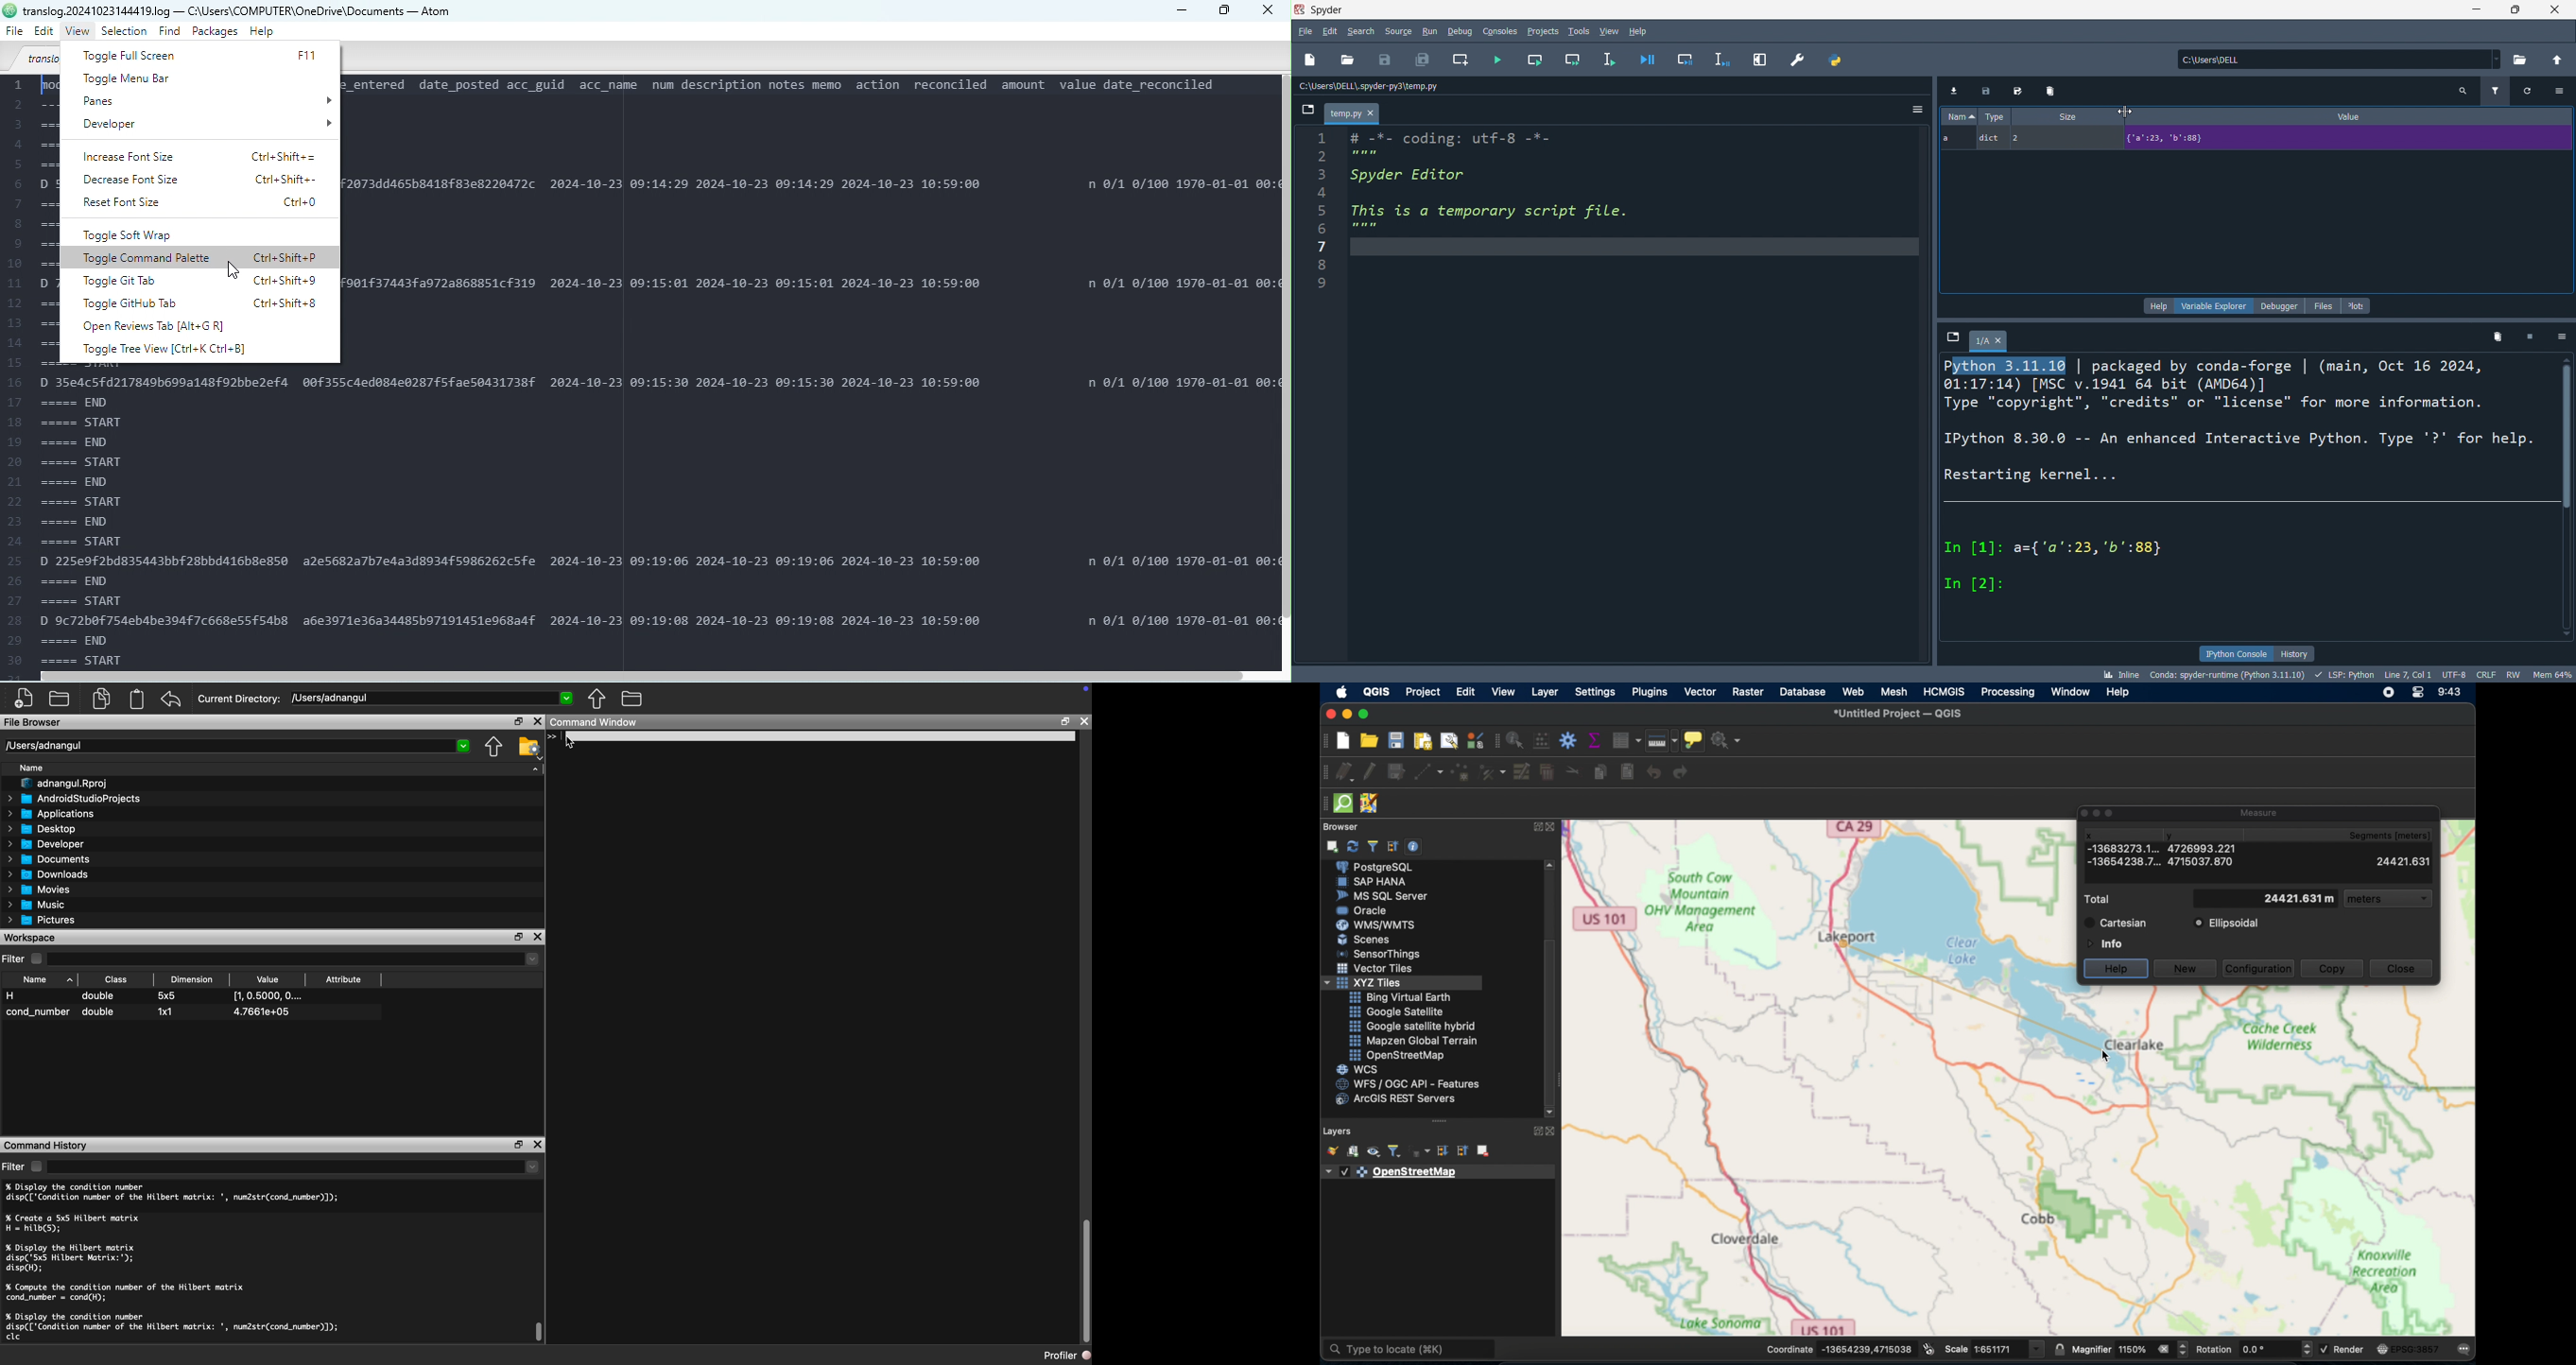 The image size is (2576, 1372). I want to click on quicksom, so click(1344, 803).